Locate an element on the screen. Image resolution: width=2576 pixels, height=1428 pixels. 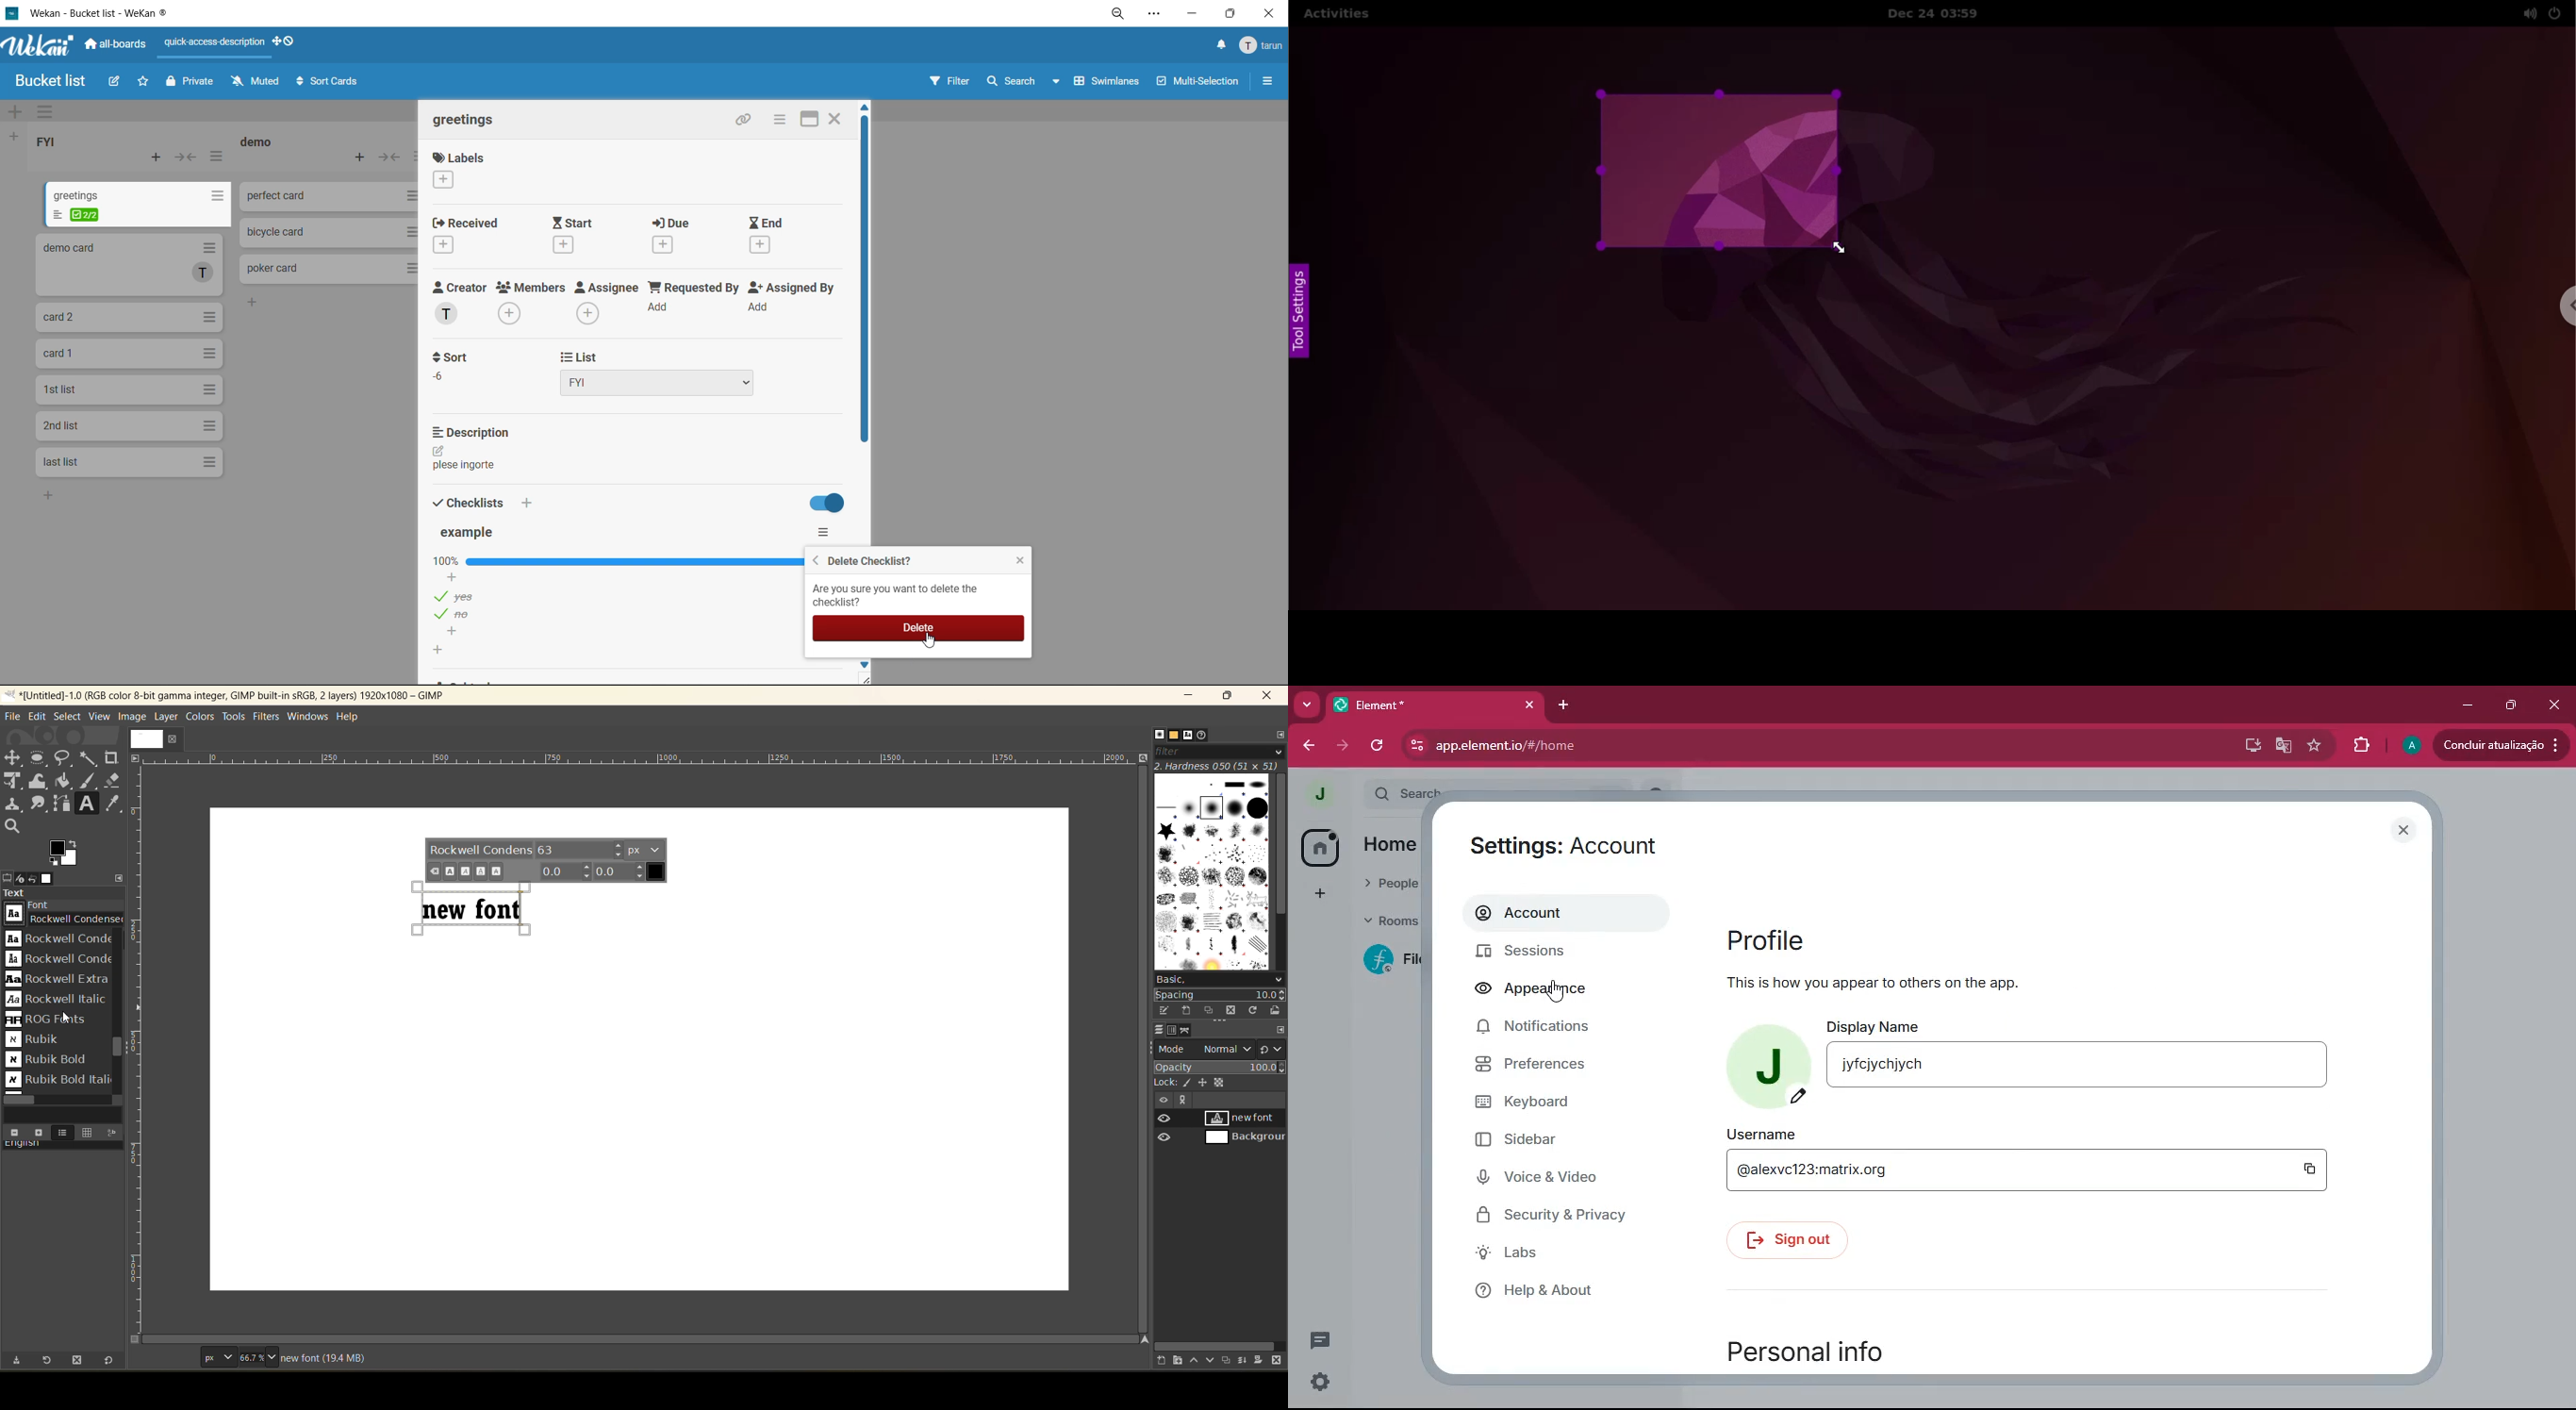
close is located at coordinates (2555, 700).